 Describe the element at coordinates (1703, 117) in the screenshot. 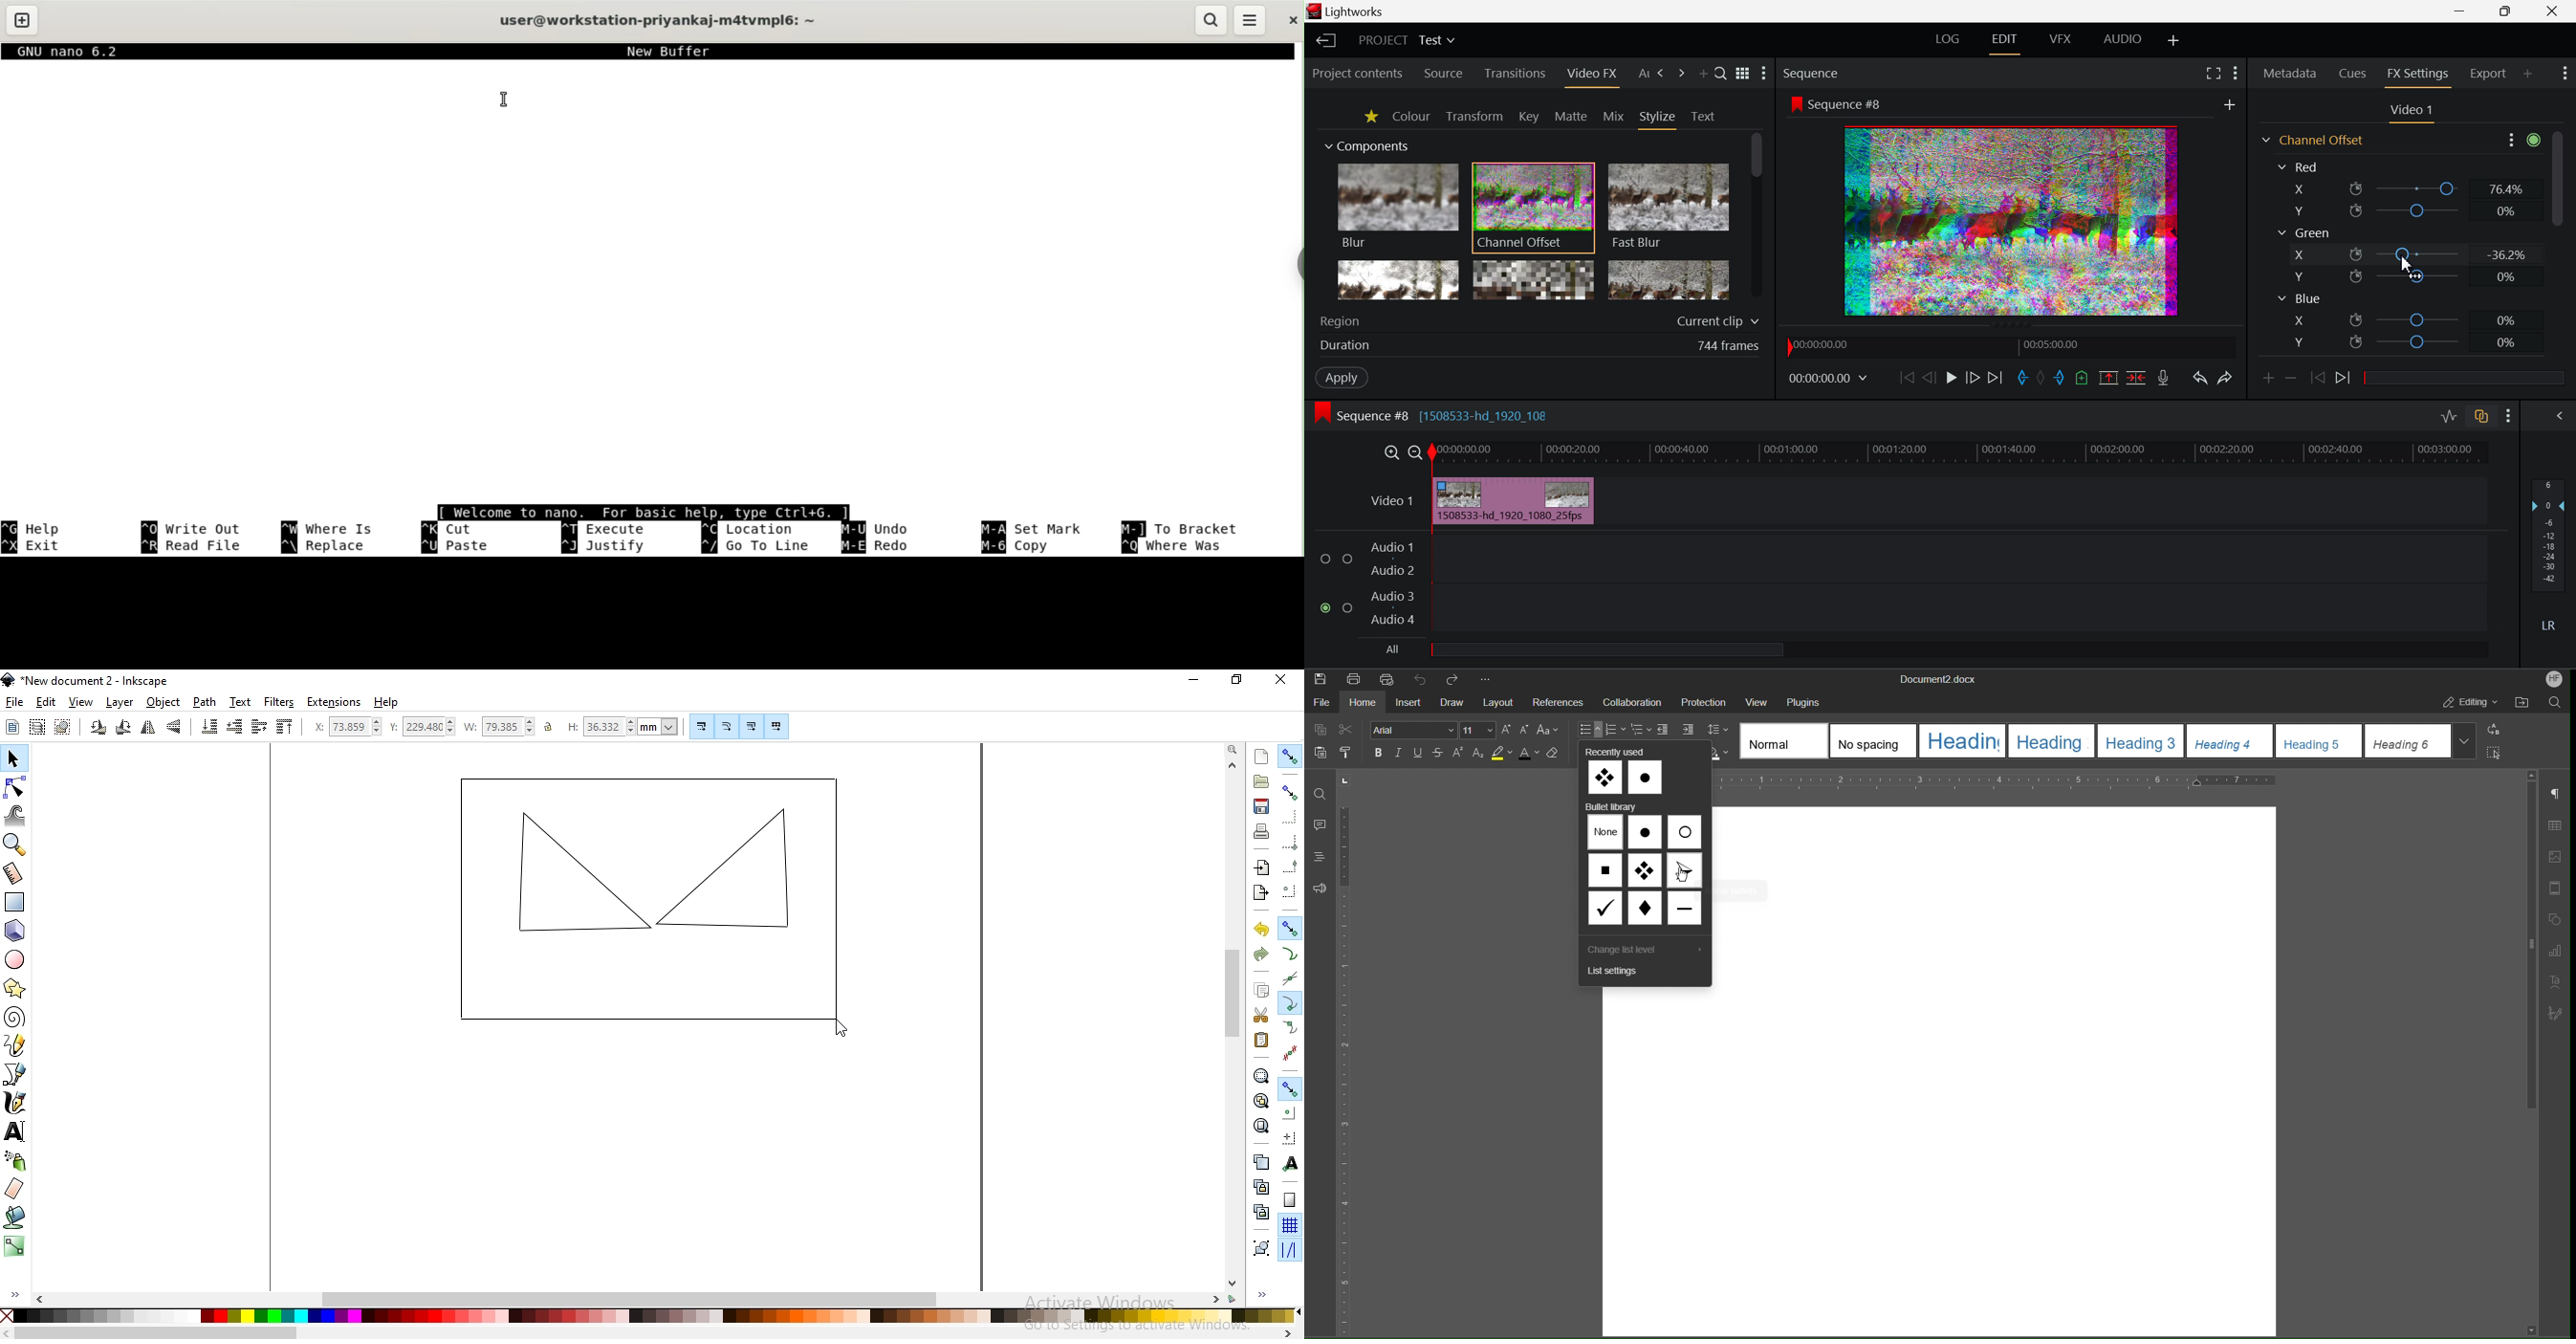

I see `Text` at that location.